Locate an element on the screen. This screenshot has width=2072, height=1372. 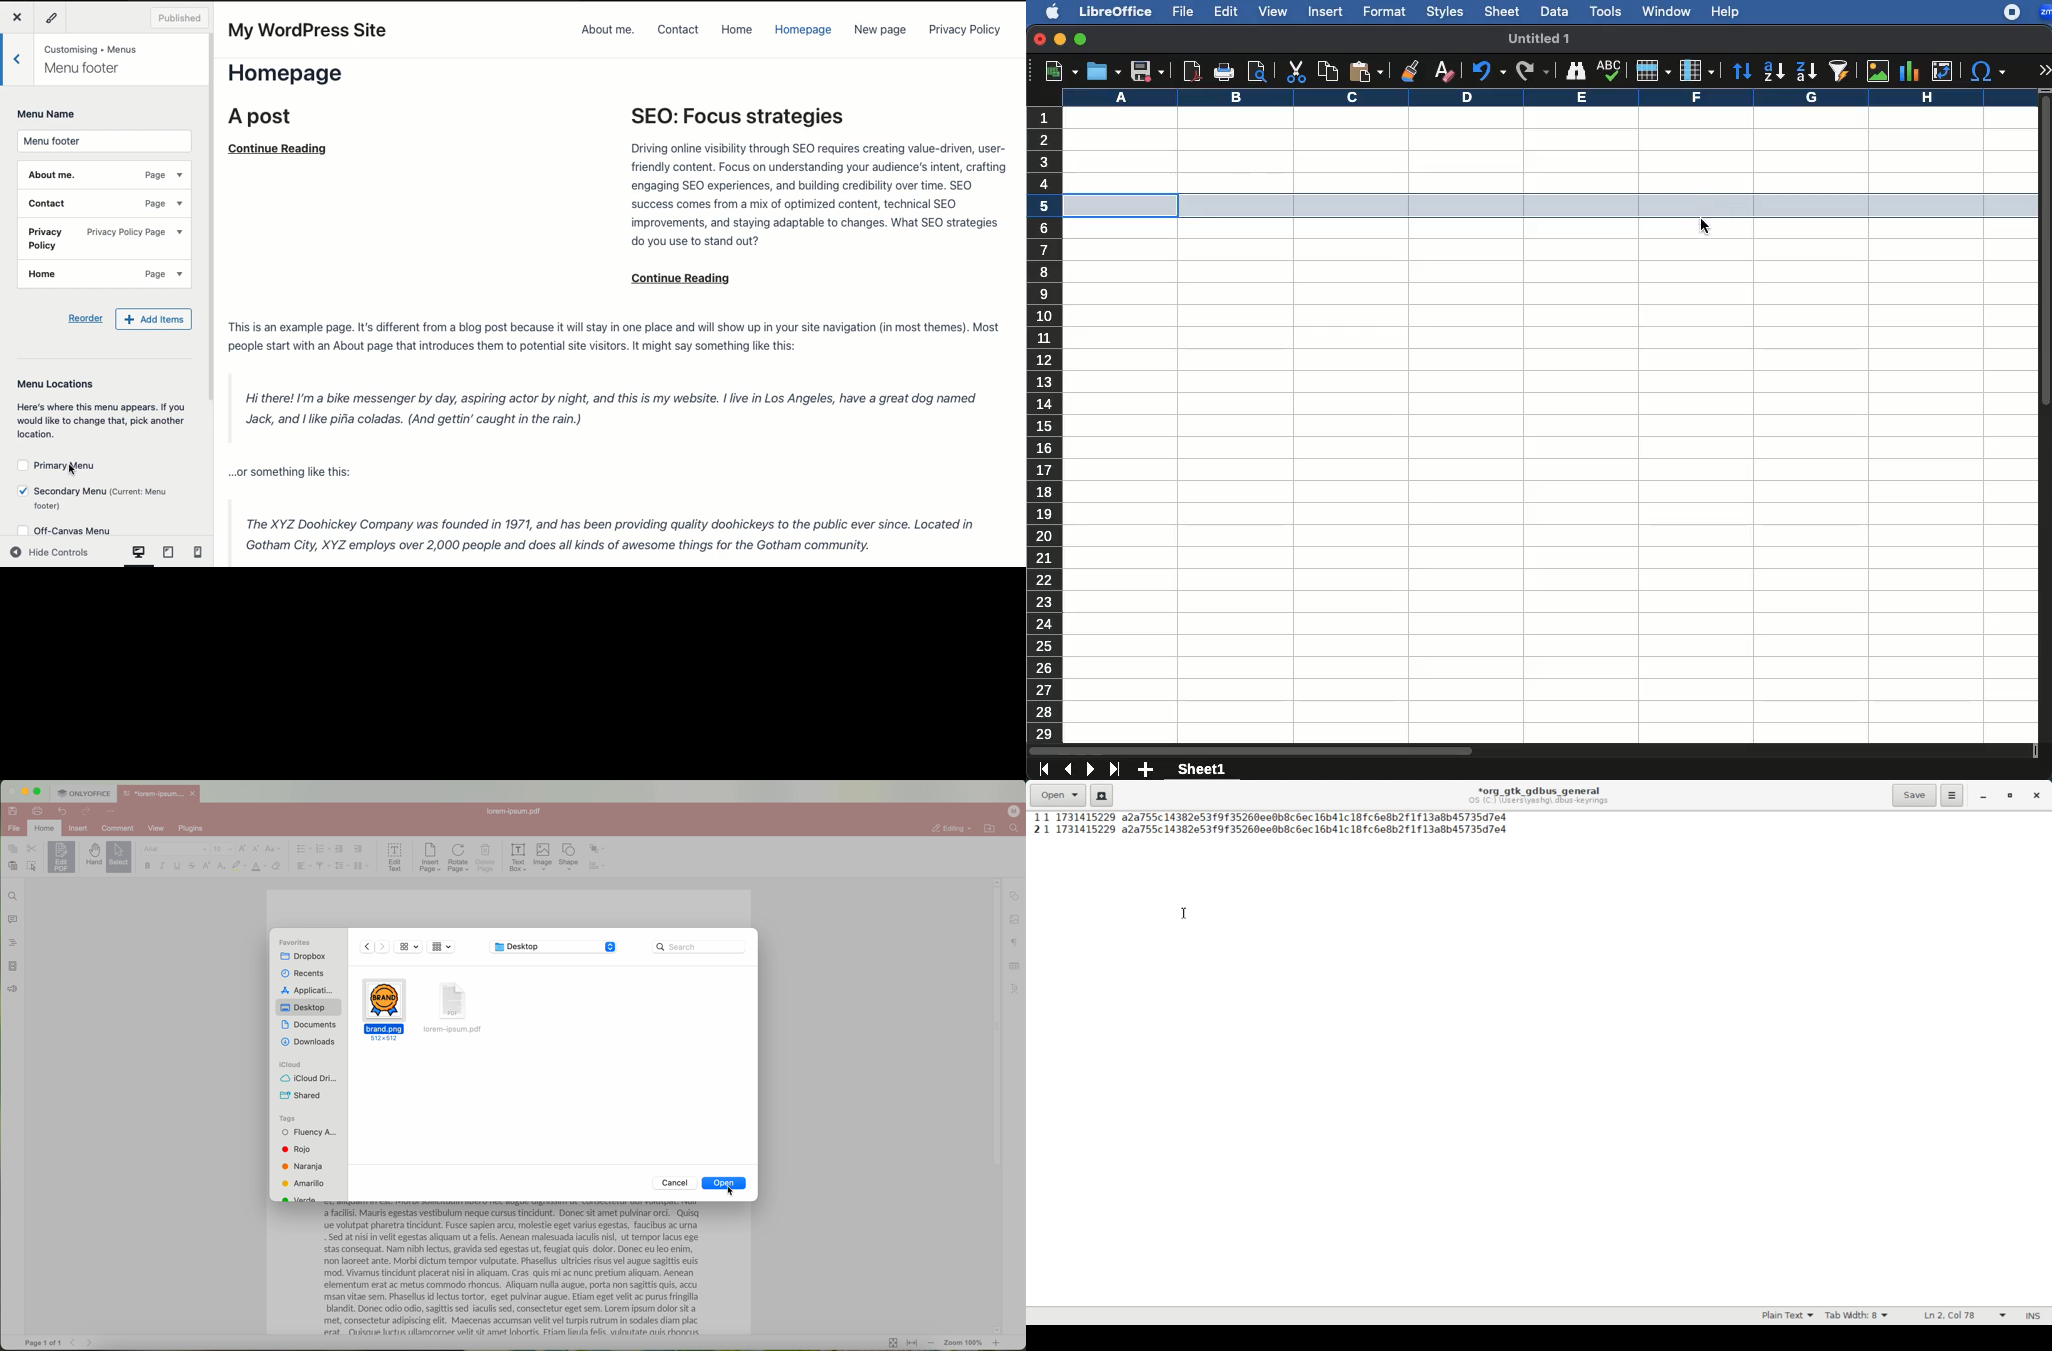
paste is located at coordinates (13, 866).